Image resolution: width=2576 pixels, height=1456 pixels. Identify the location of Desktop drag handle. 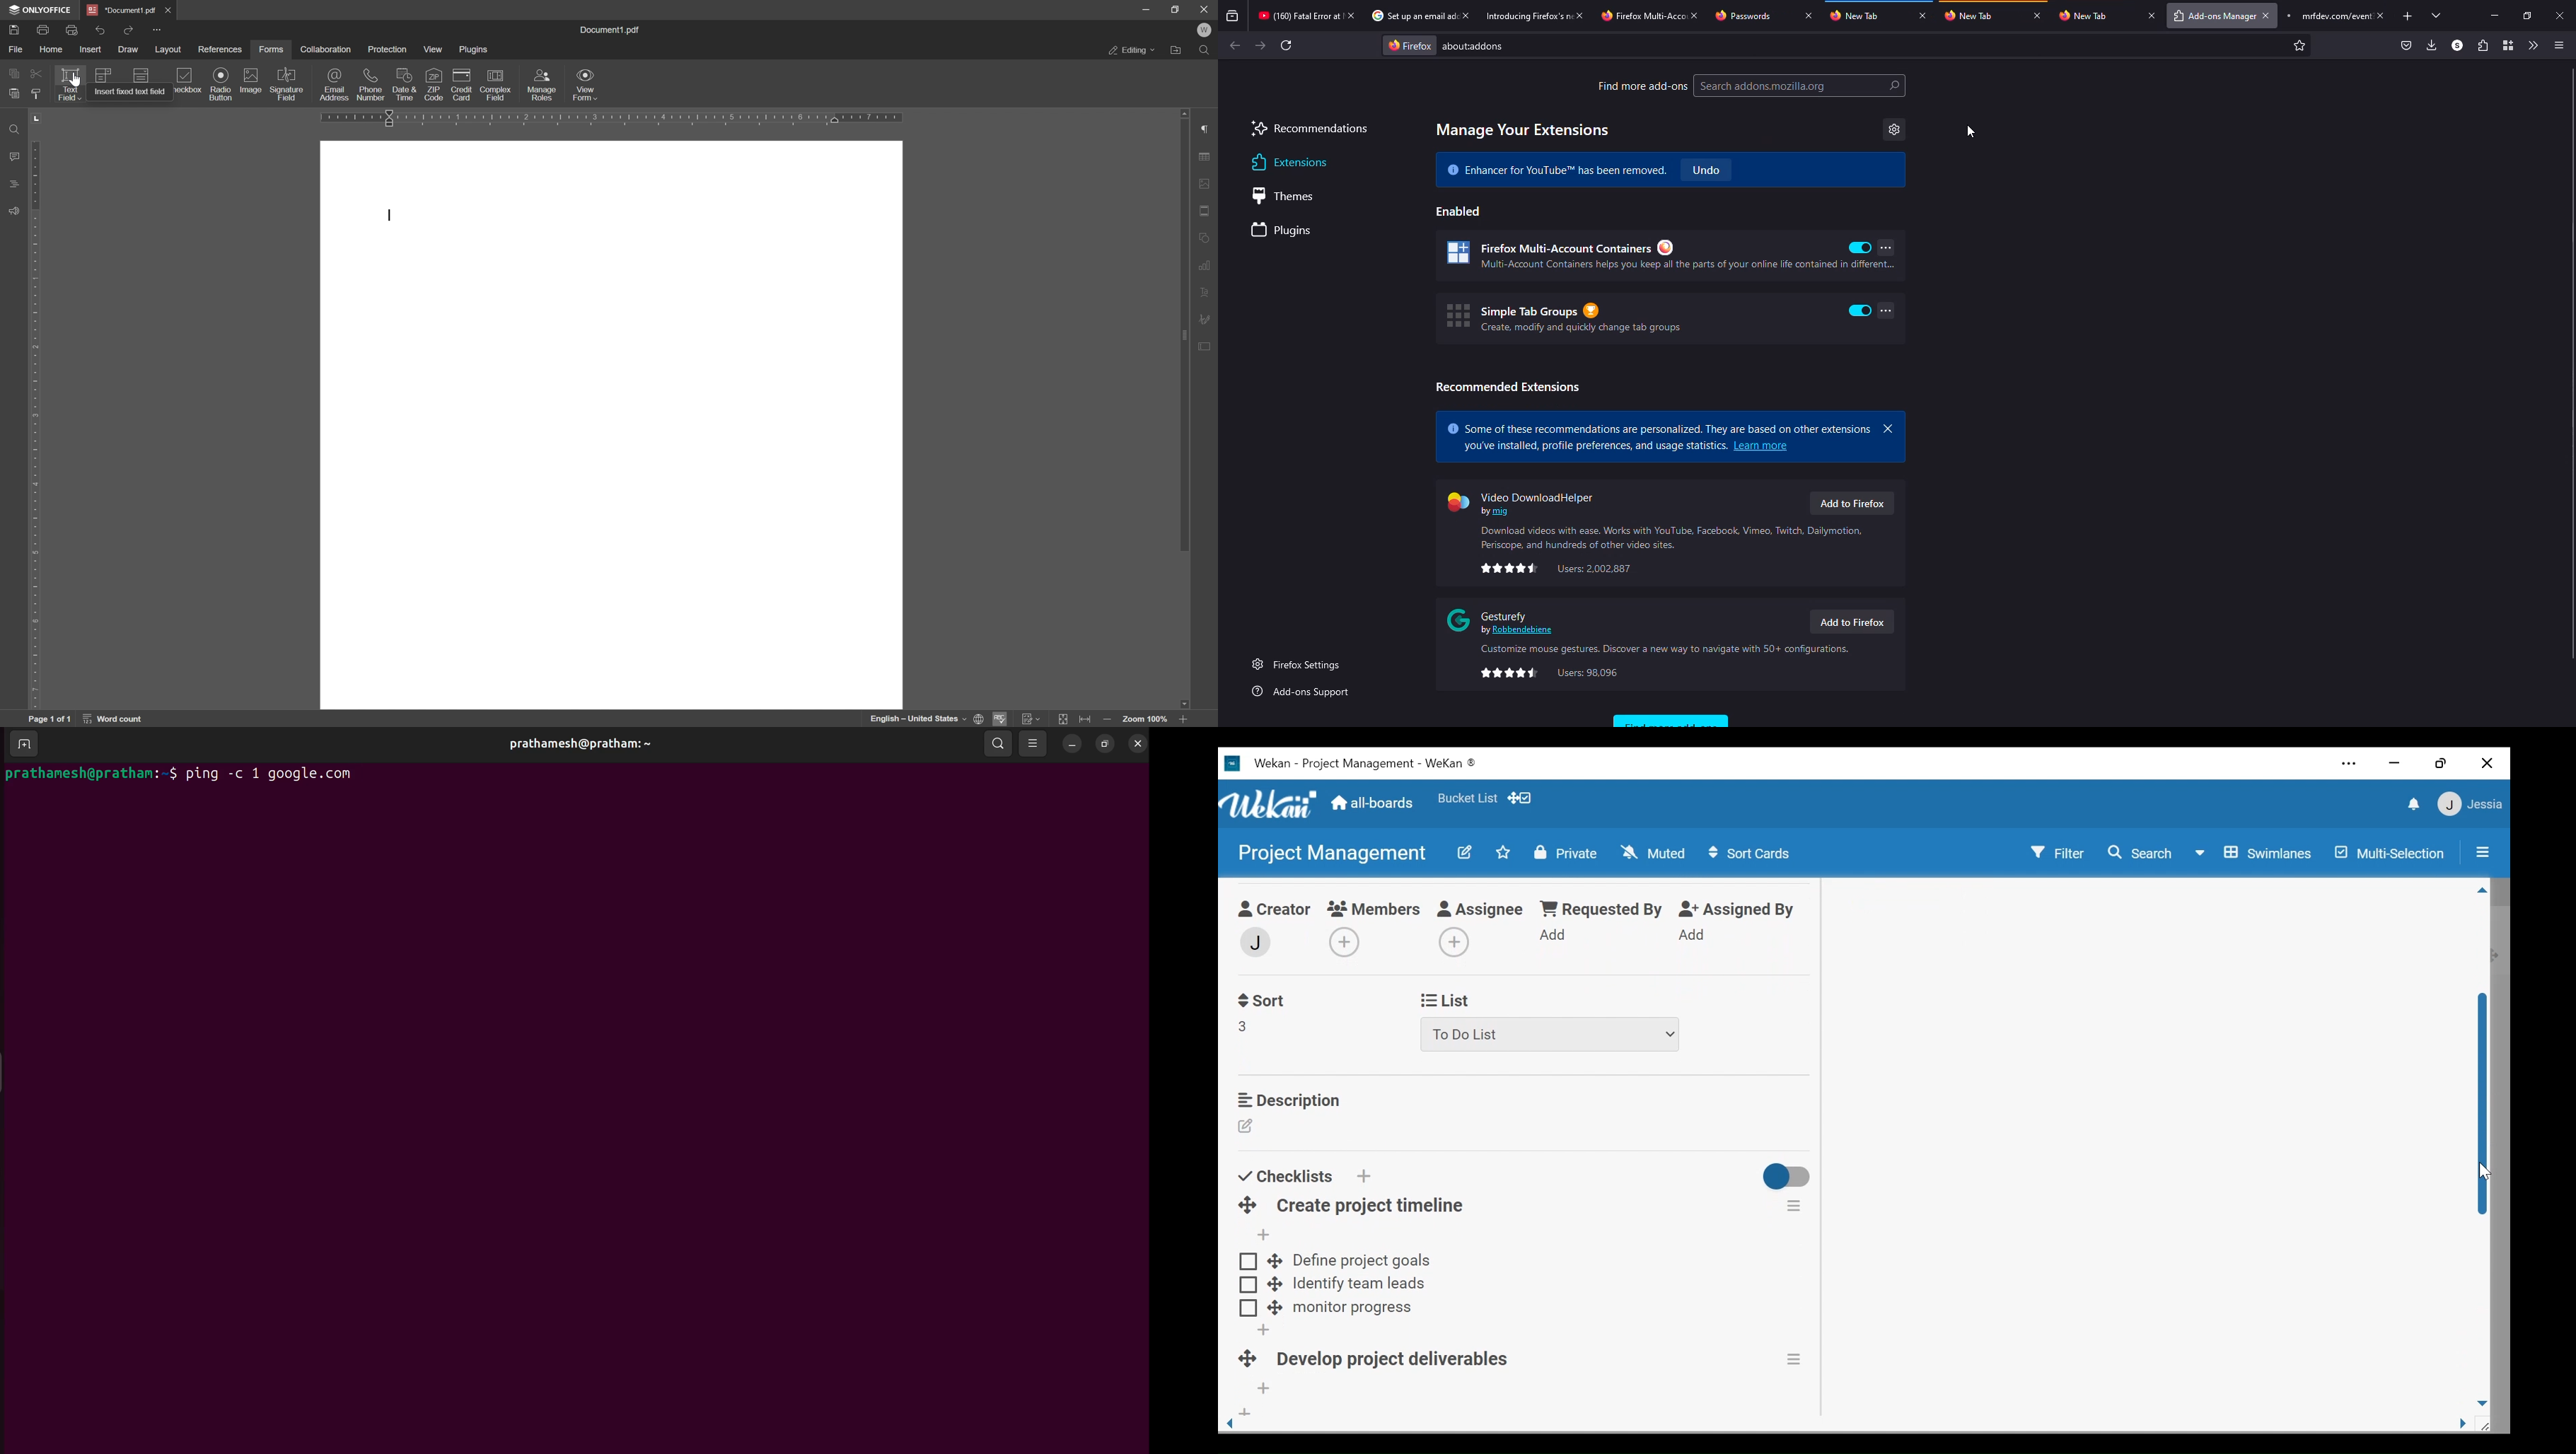
(1275, 1283).